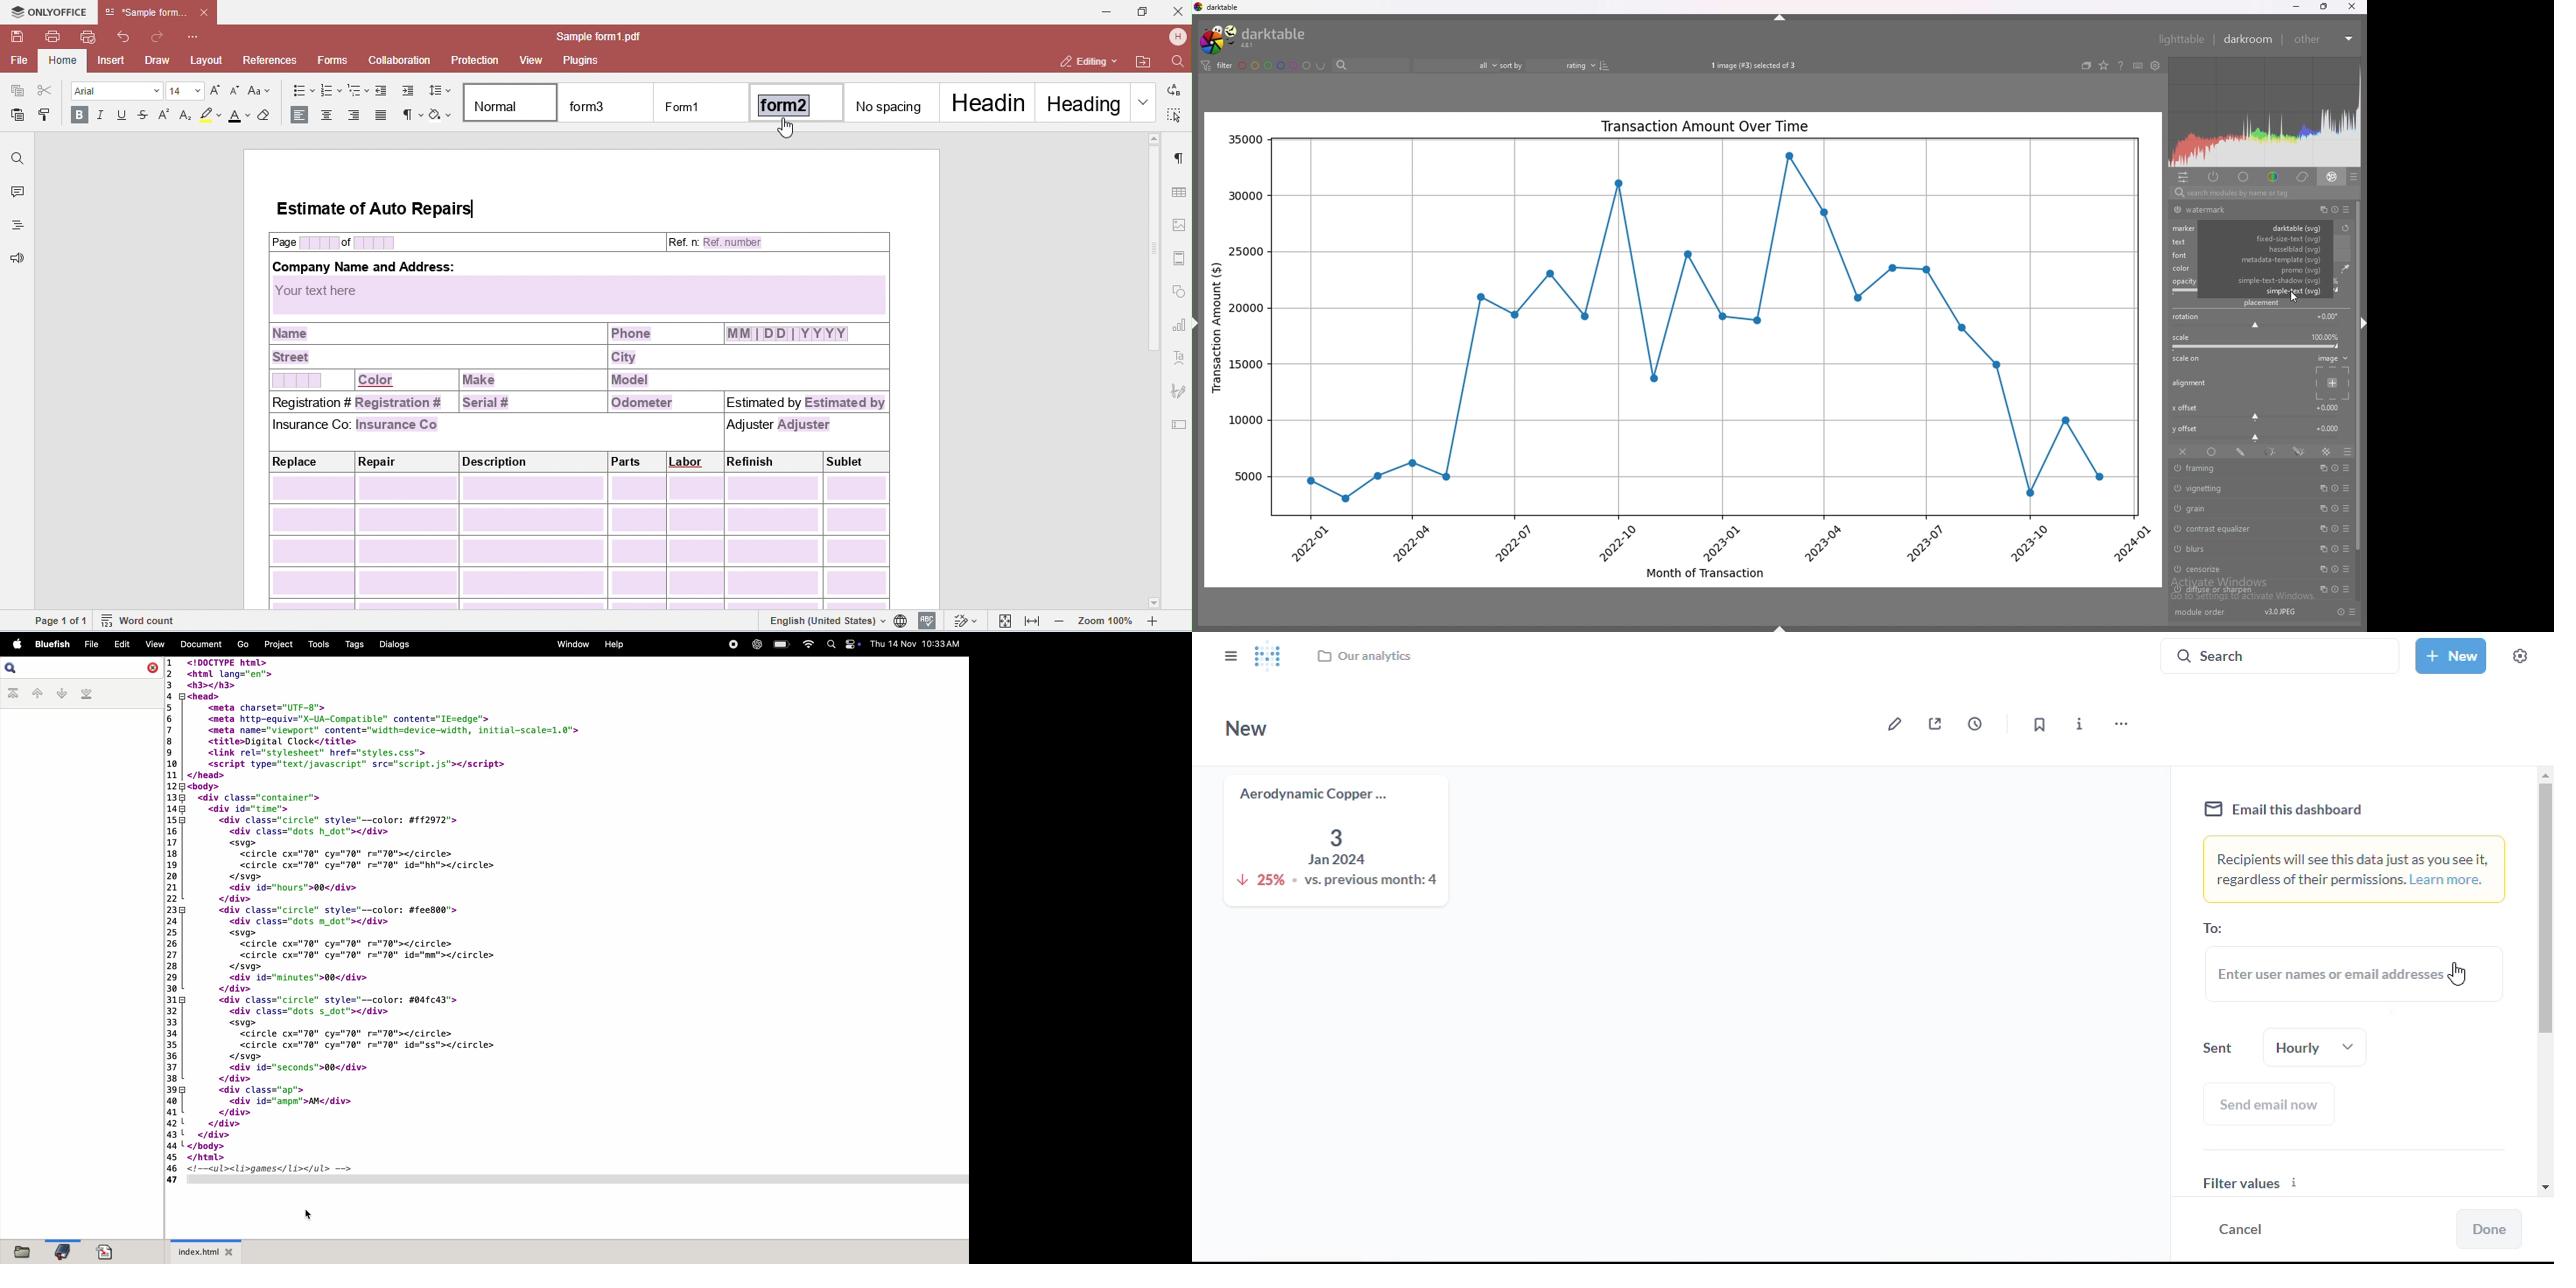  What do you see at coordinates (2261, 194) in the screenshot?
I see `search bar` at bounding box center [2261, 194].